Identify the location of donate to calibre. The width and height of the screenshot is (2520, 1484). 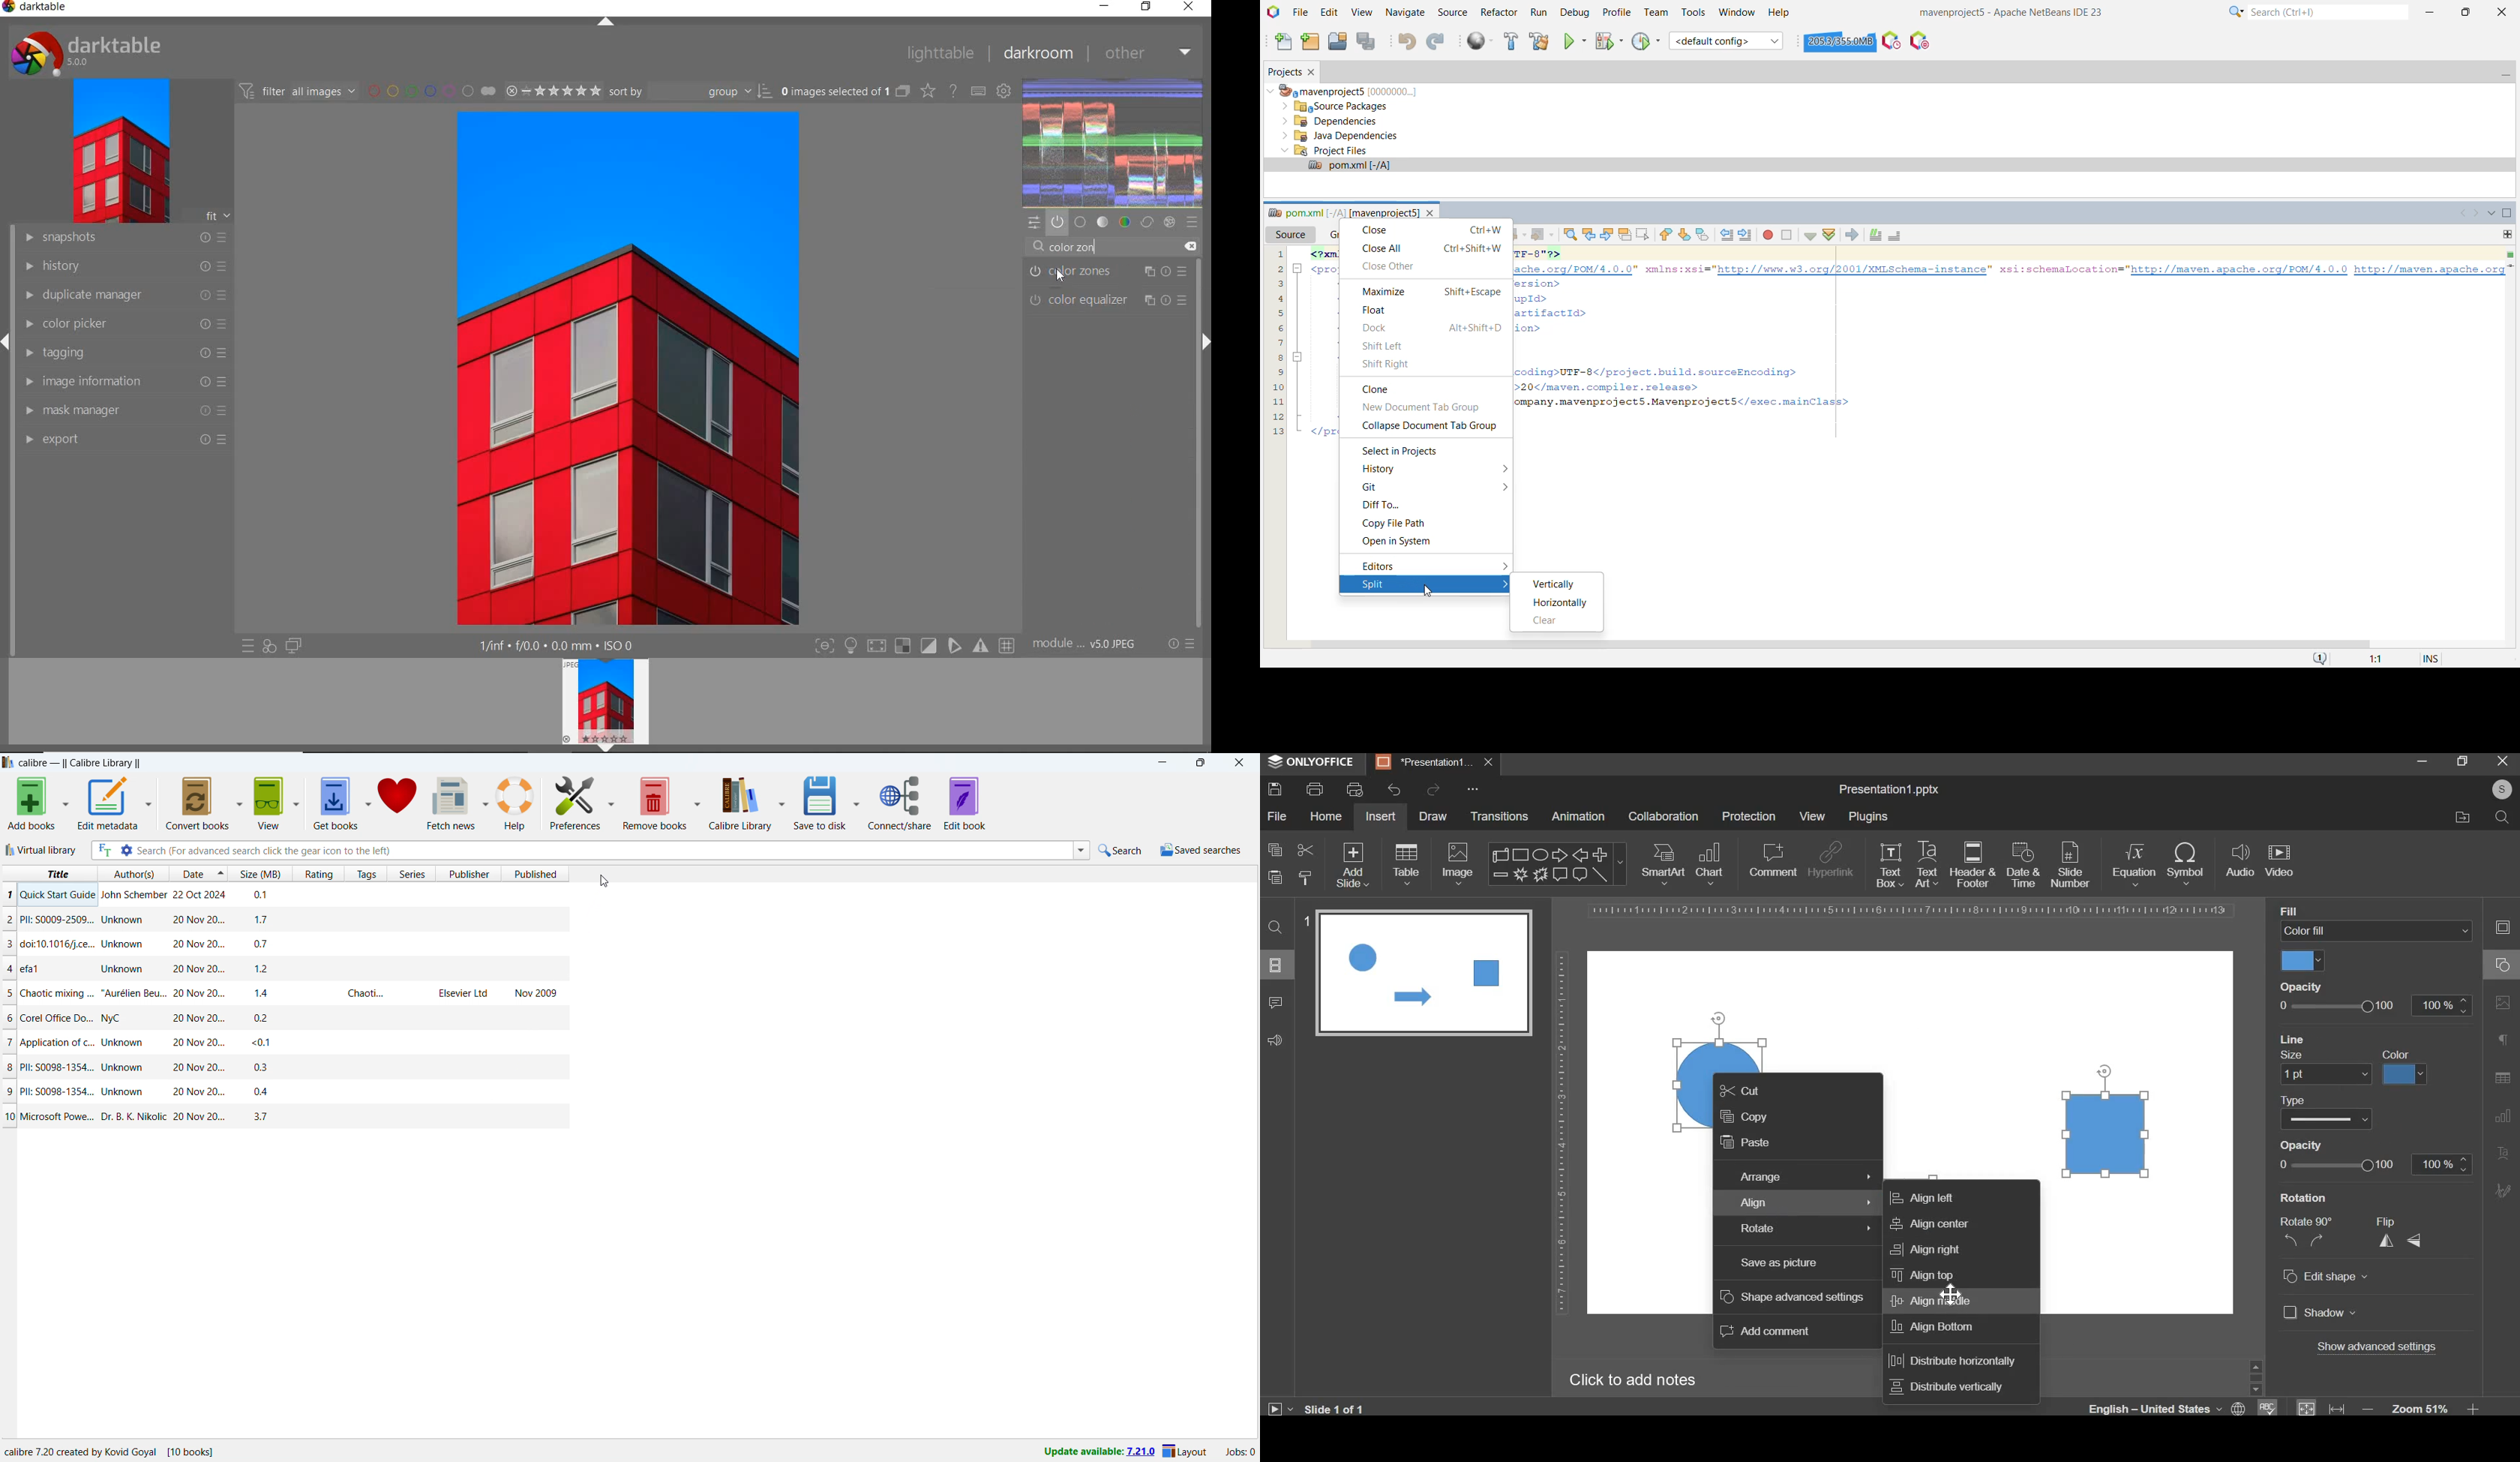
(397, 804).